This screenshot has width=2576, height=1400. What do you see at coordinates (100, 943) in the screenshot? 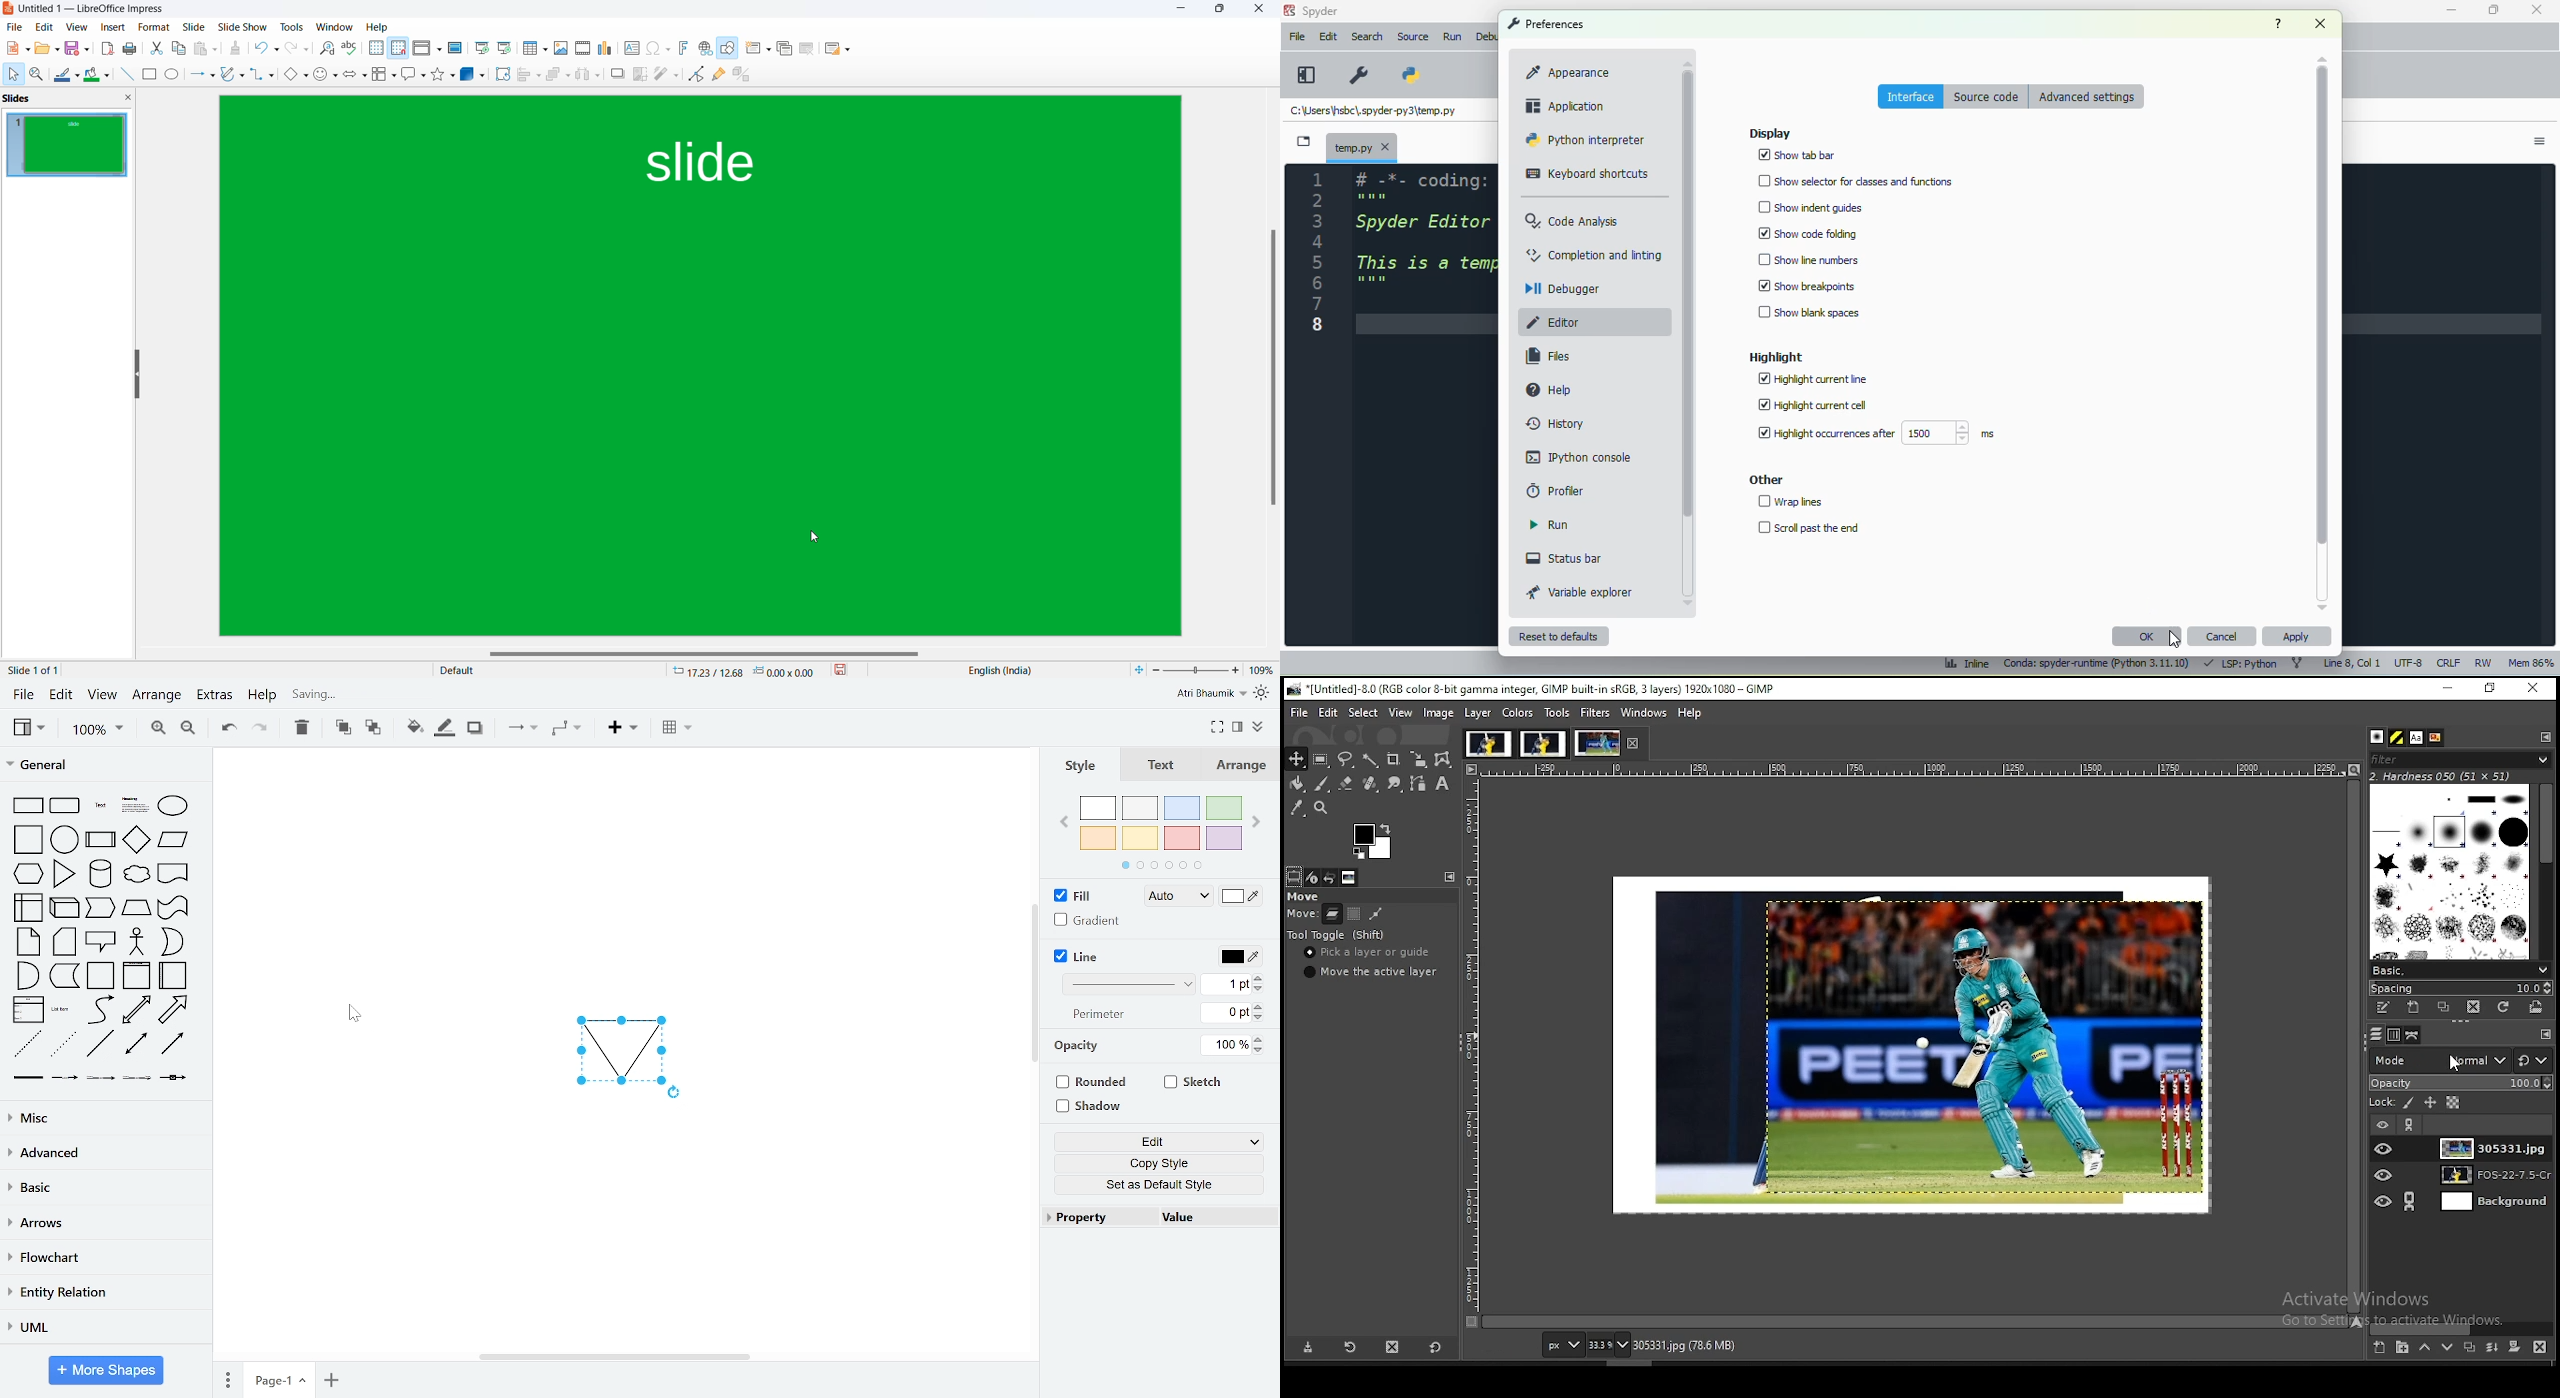
I see `callout` at bounding box center [100, 943].